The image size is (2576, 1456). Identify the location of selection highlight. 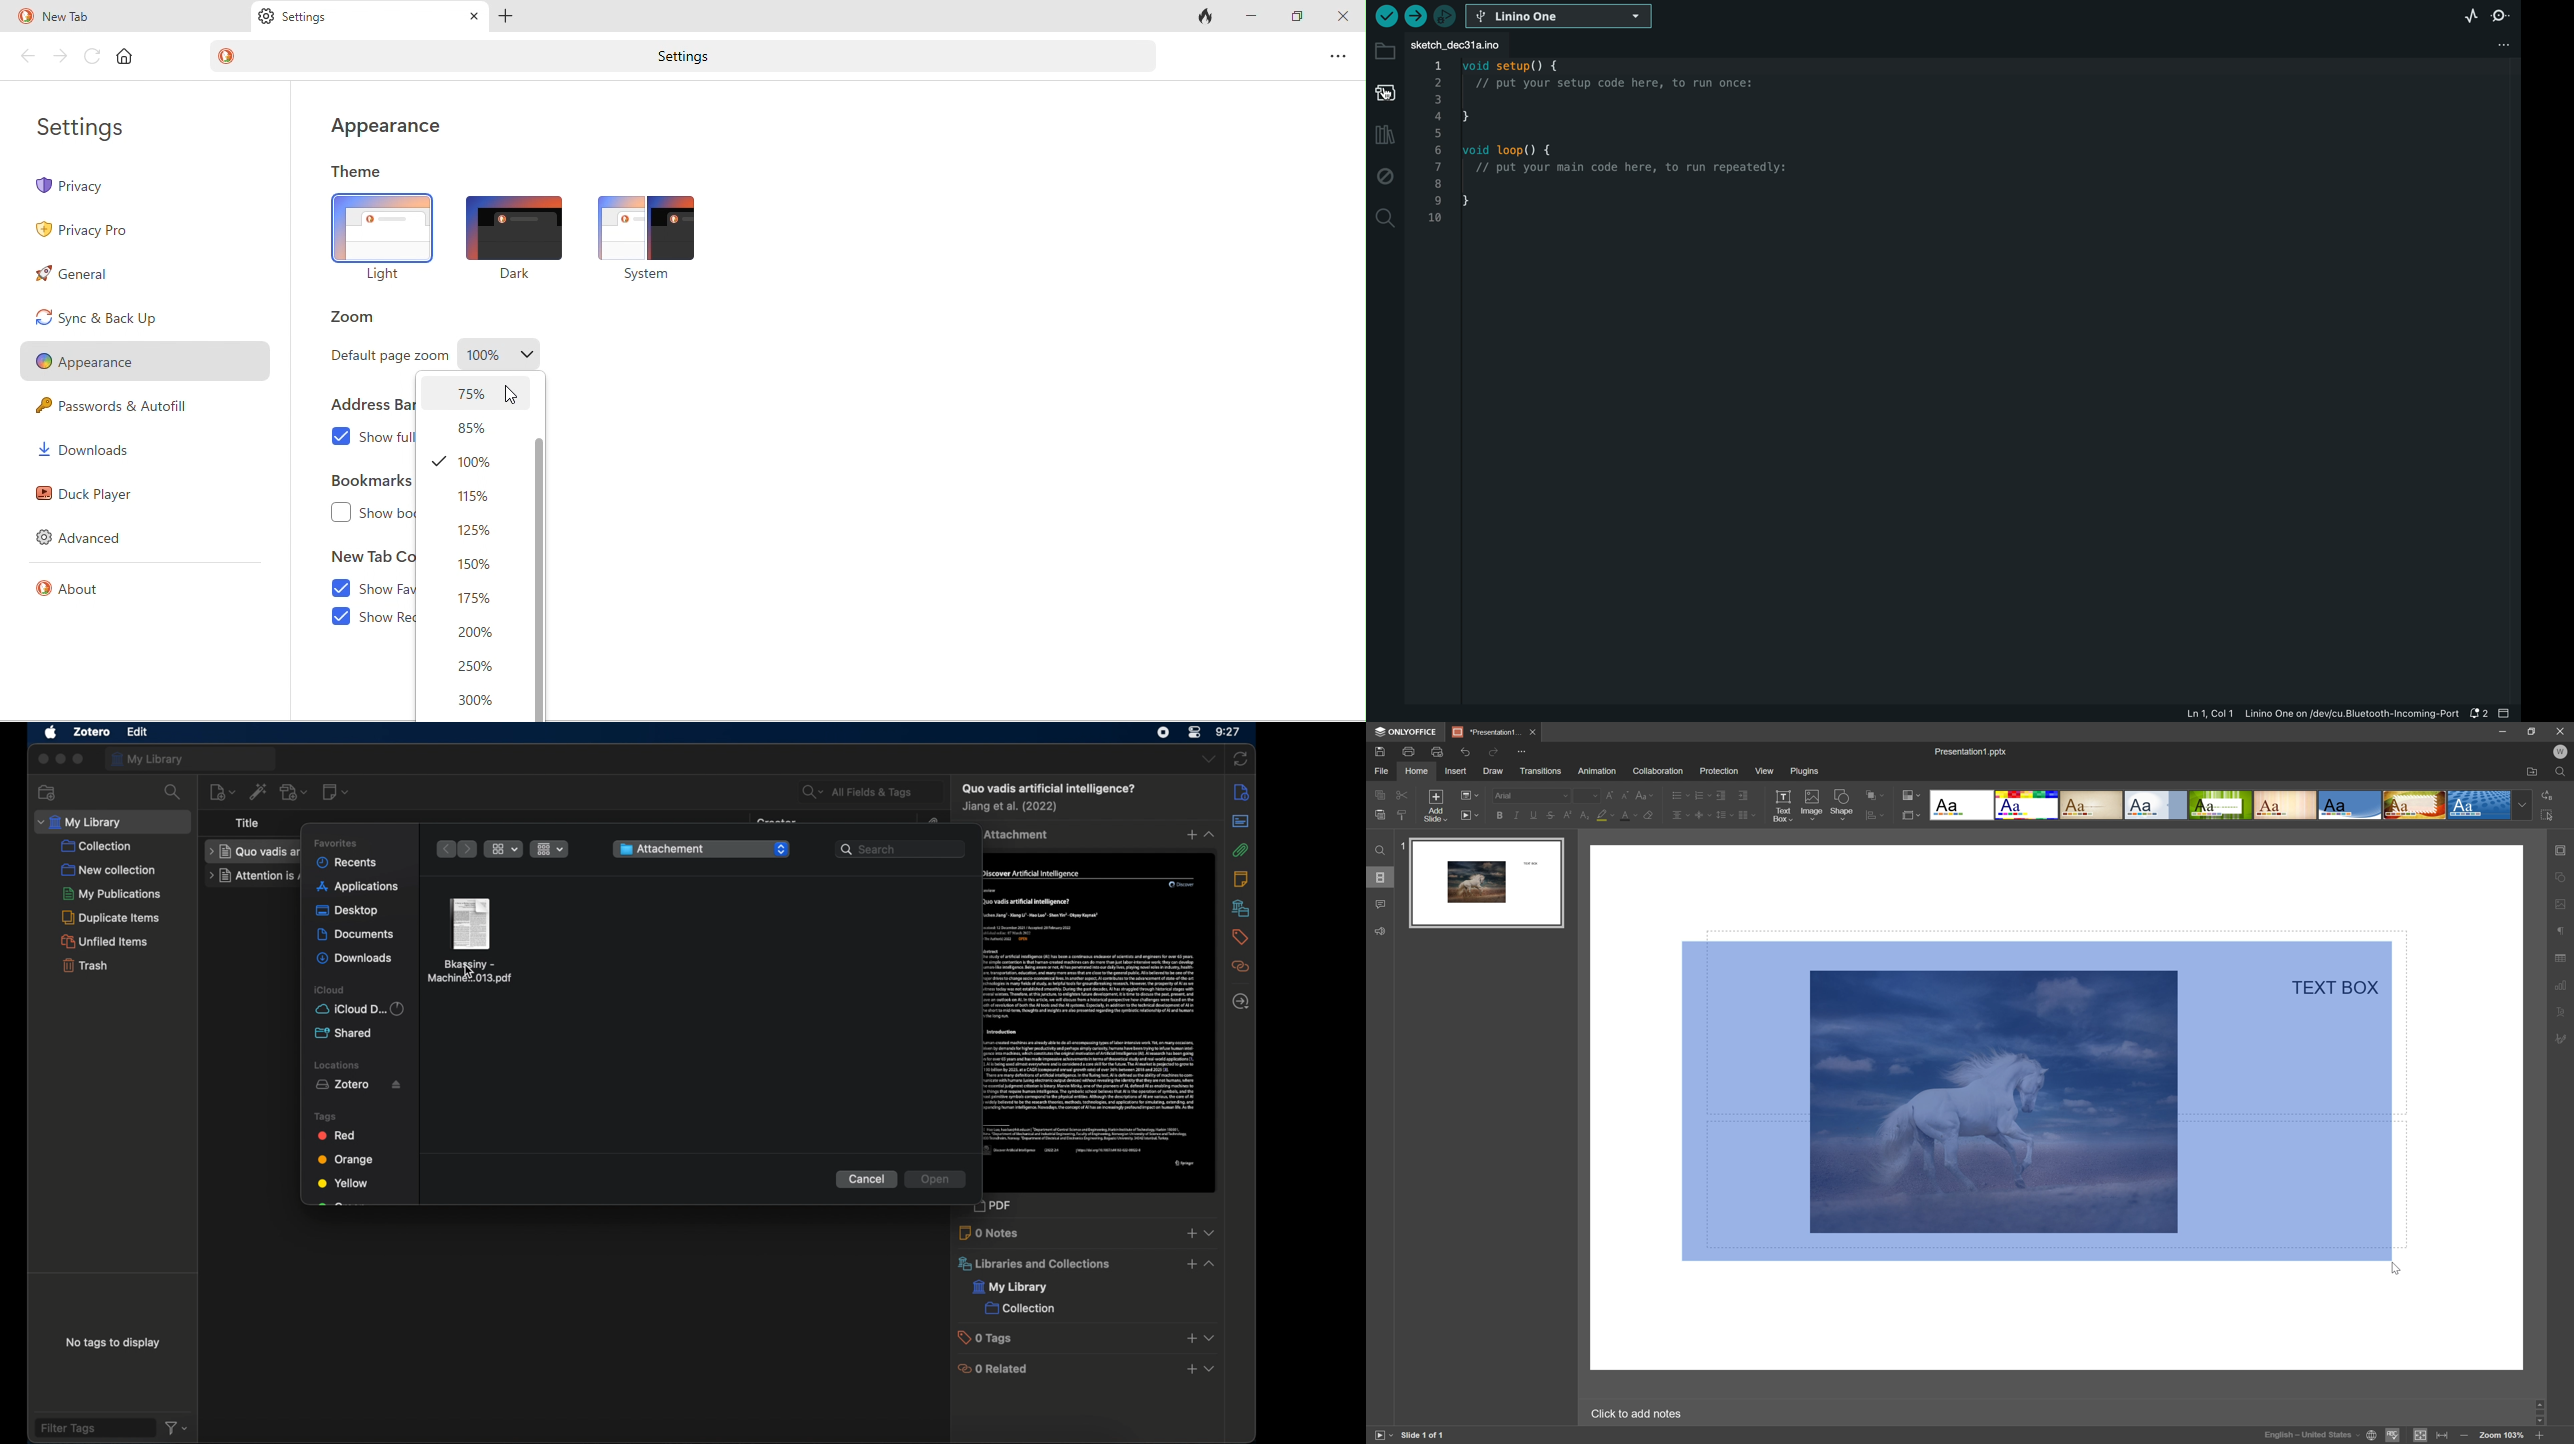
(2037, 1099).